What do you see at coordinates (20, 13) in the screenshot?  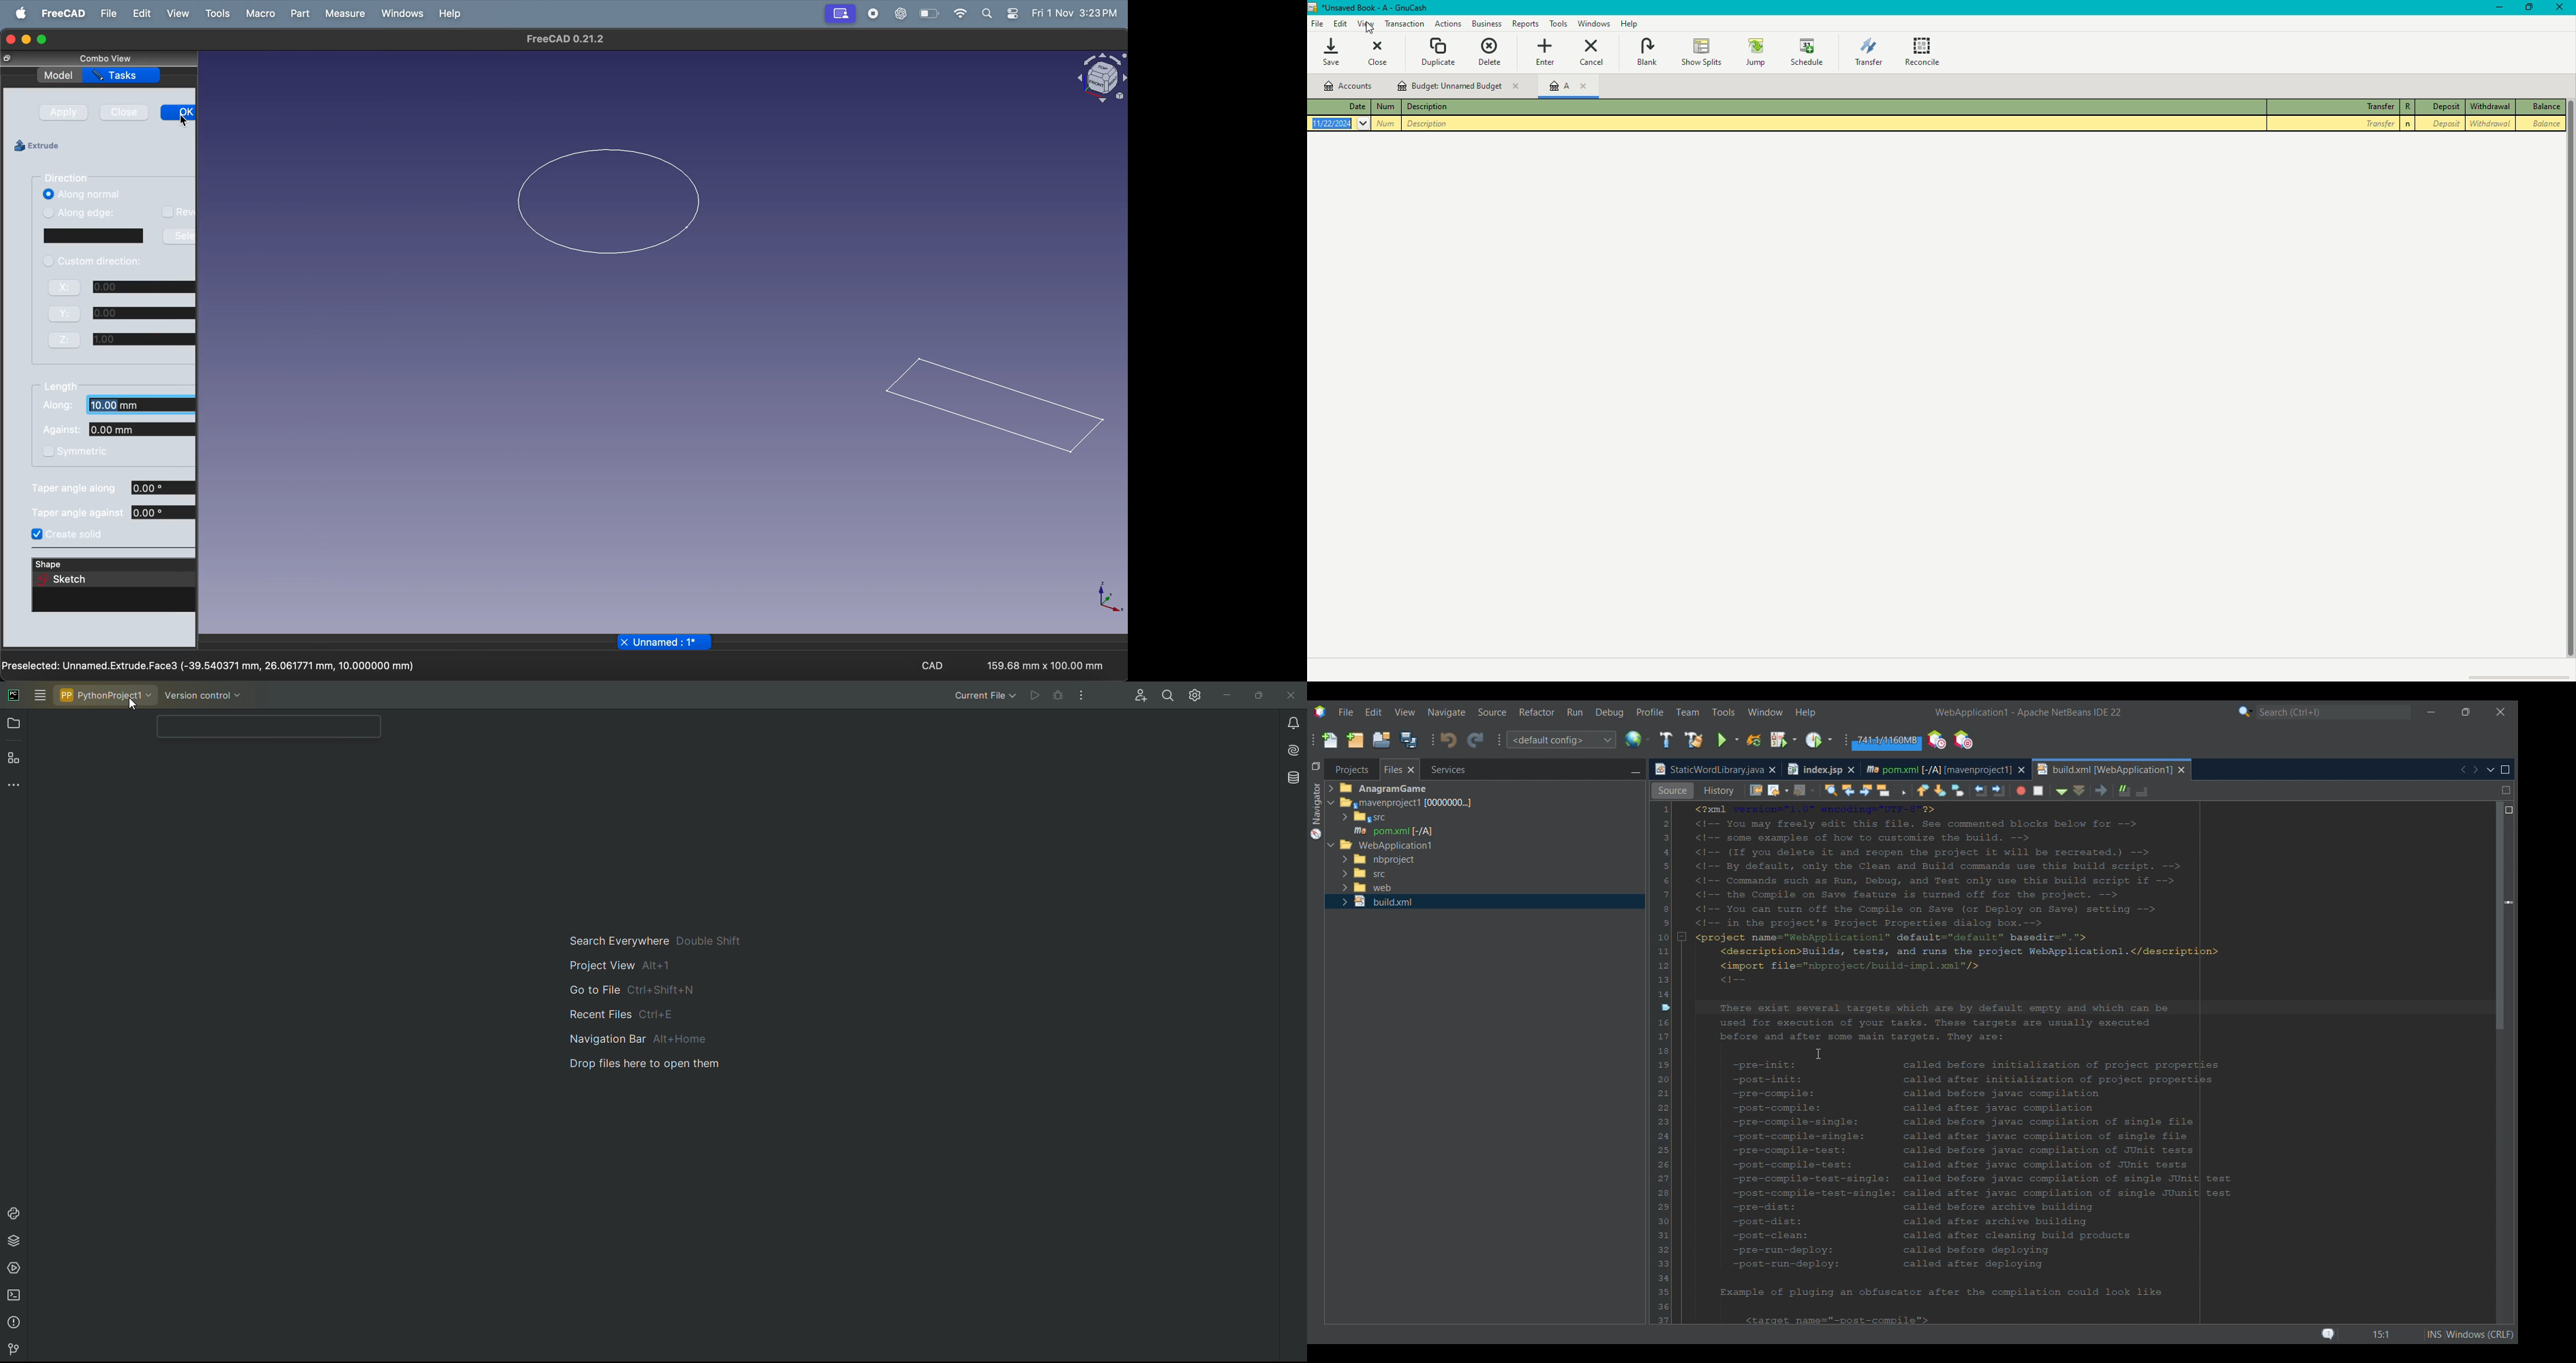 I see `apple menu` at bounding box center [20, 13].